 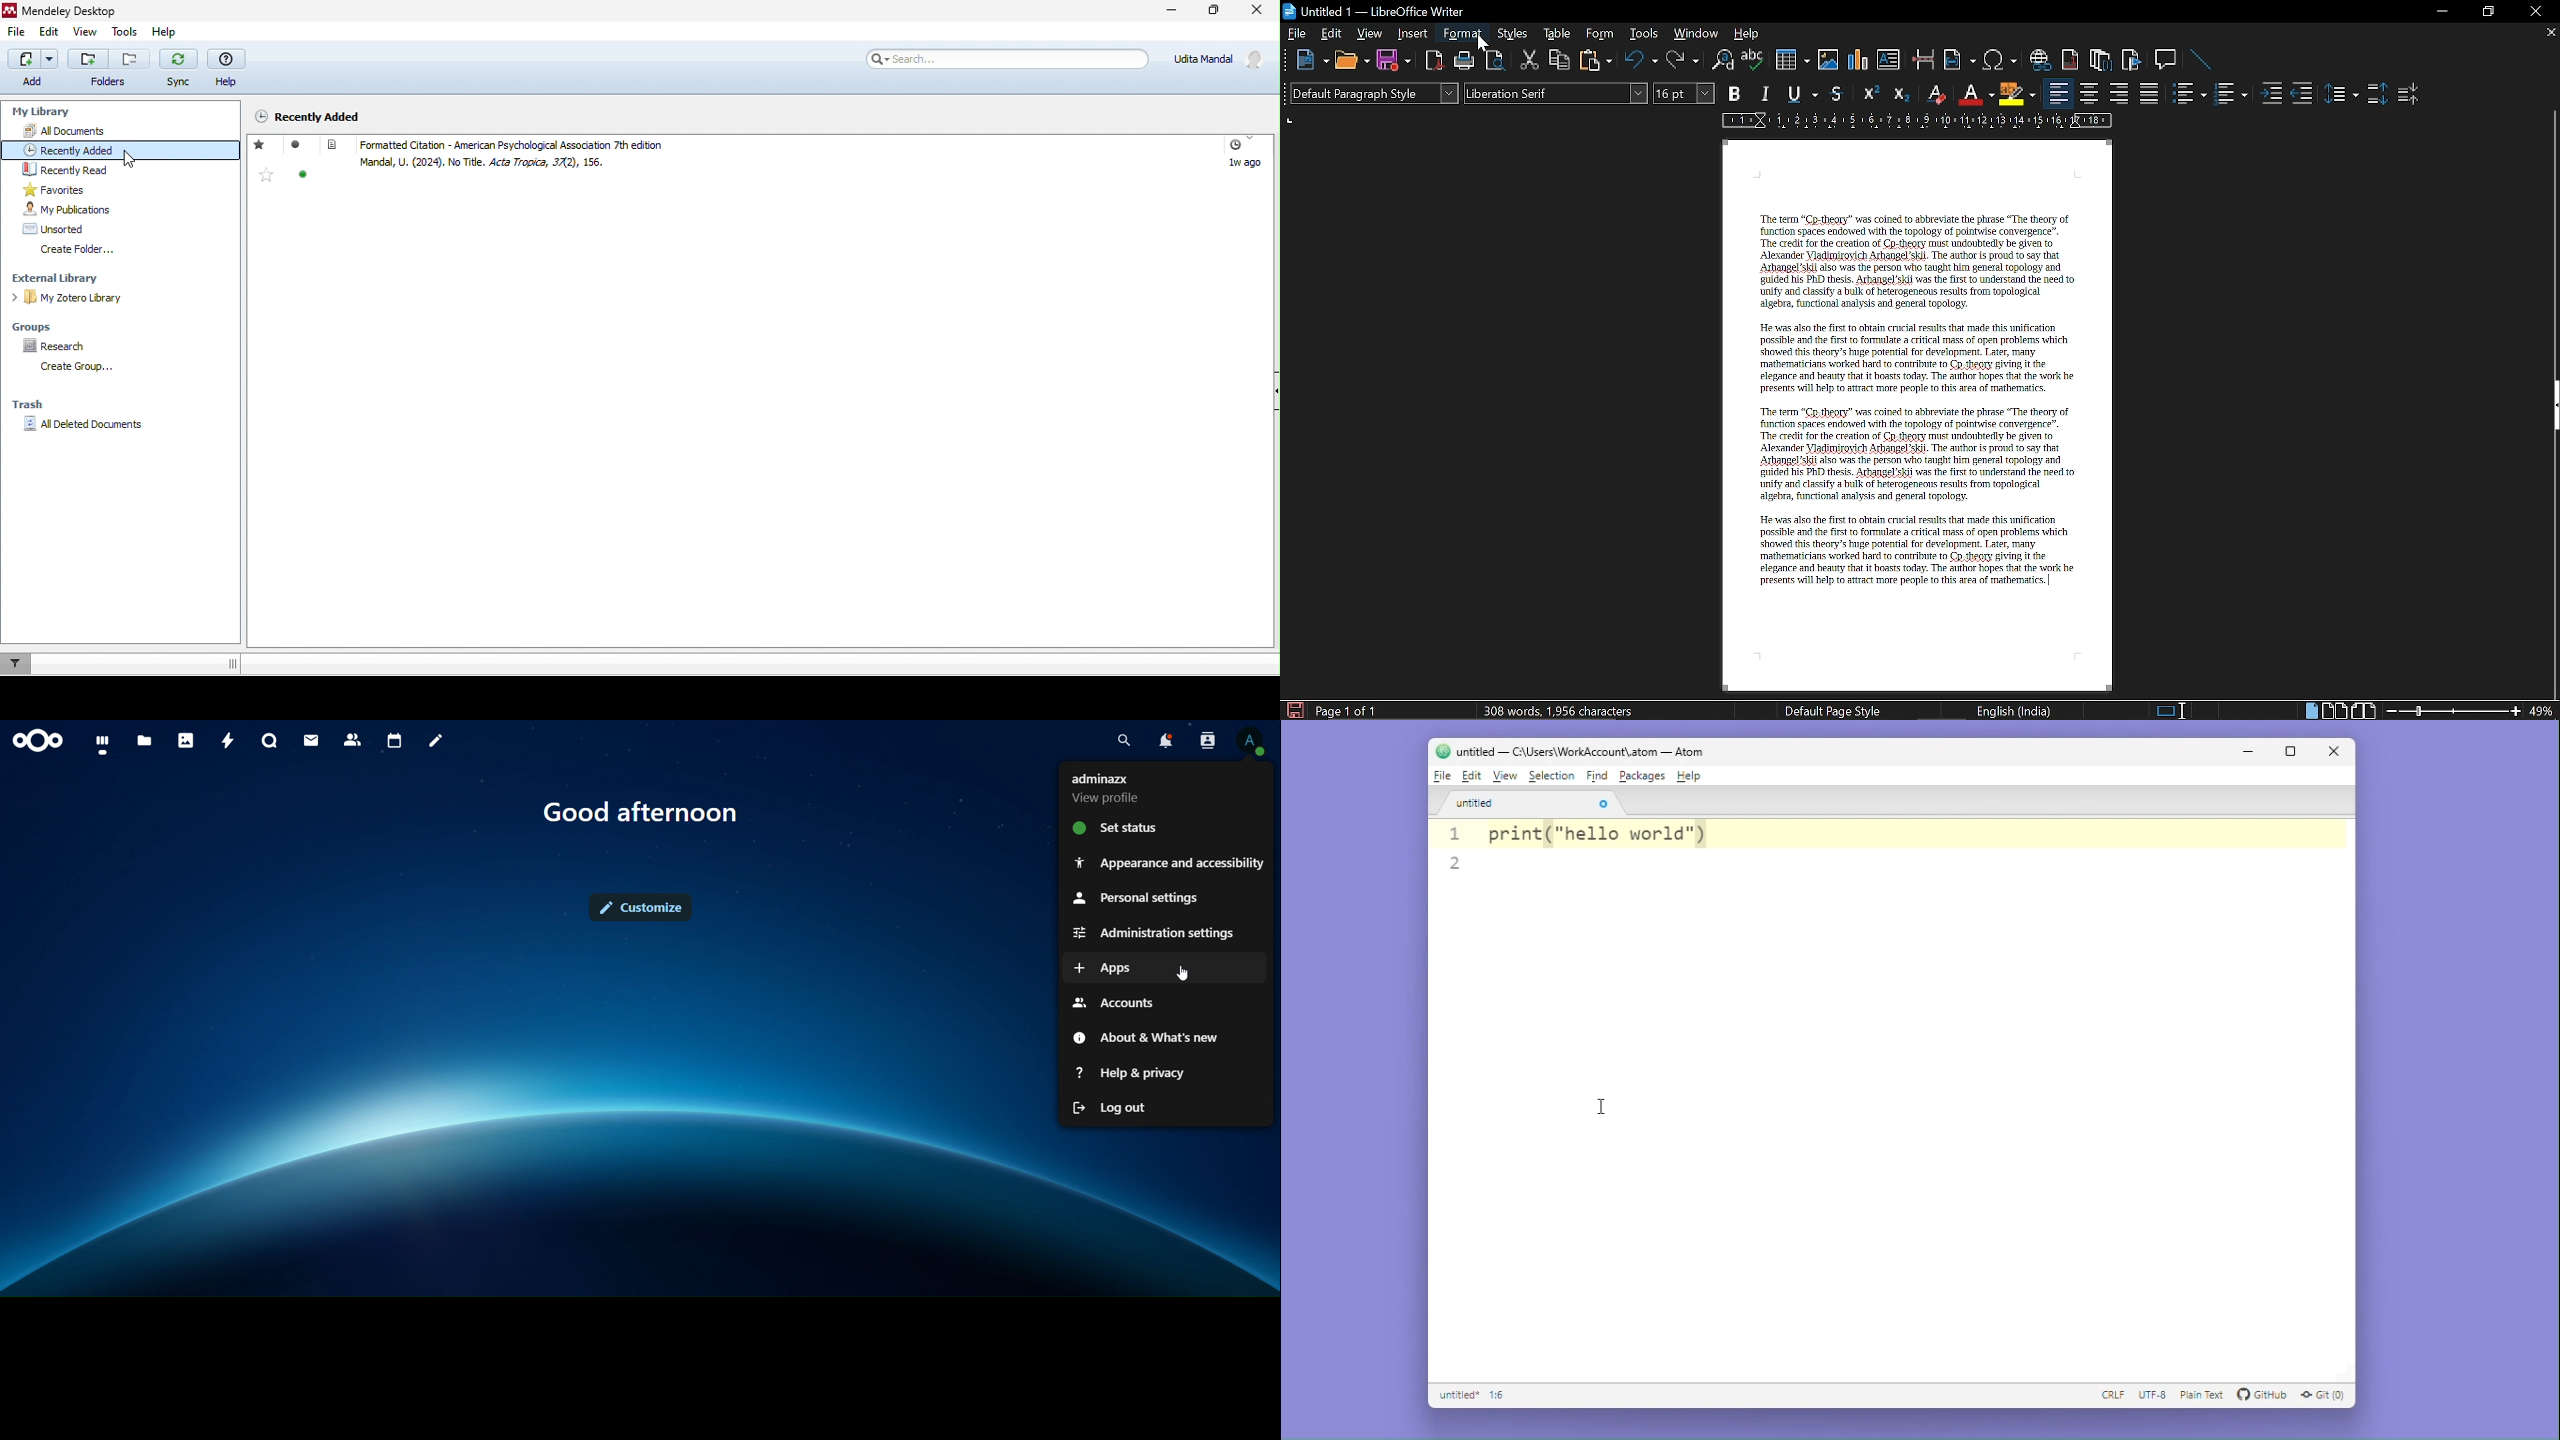 What do you see at coordinates (1434, 62) in the screenshot?
I see `Import as pdf` at bounding box center [1434, 62].